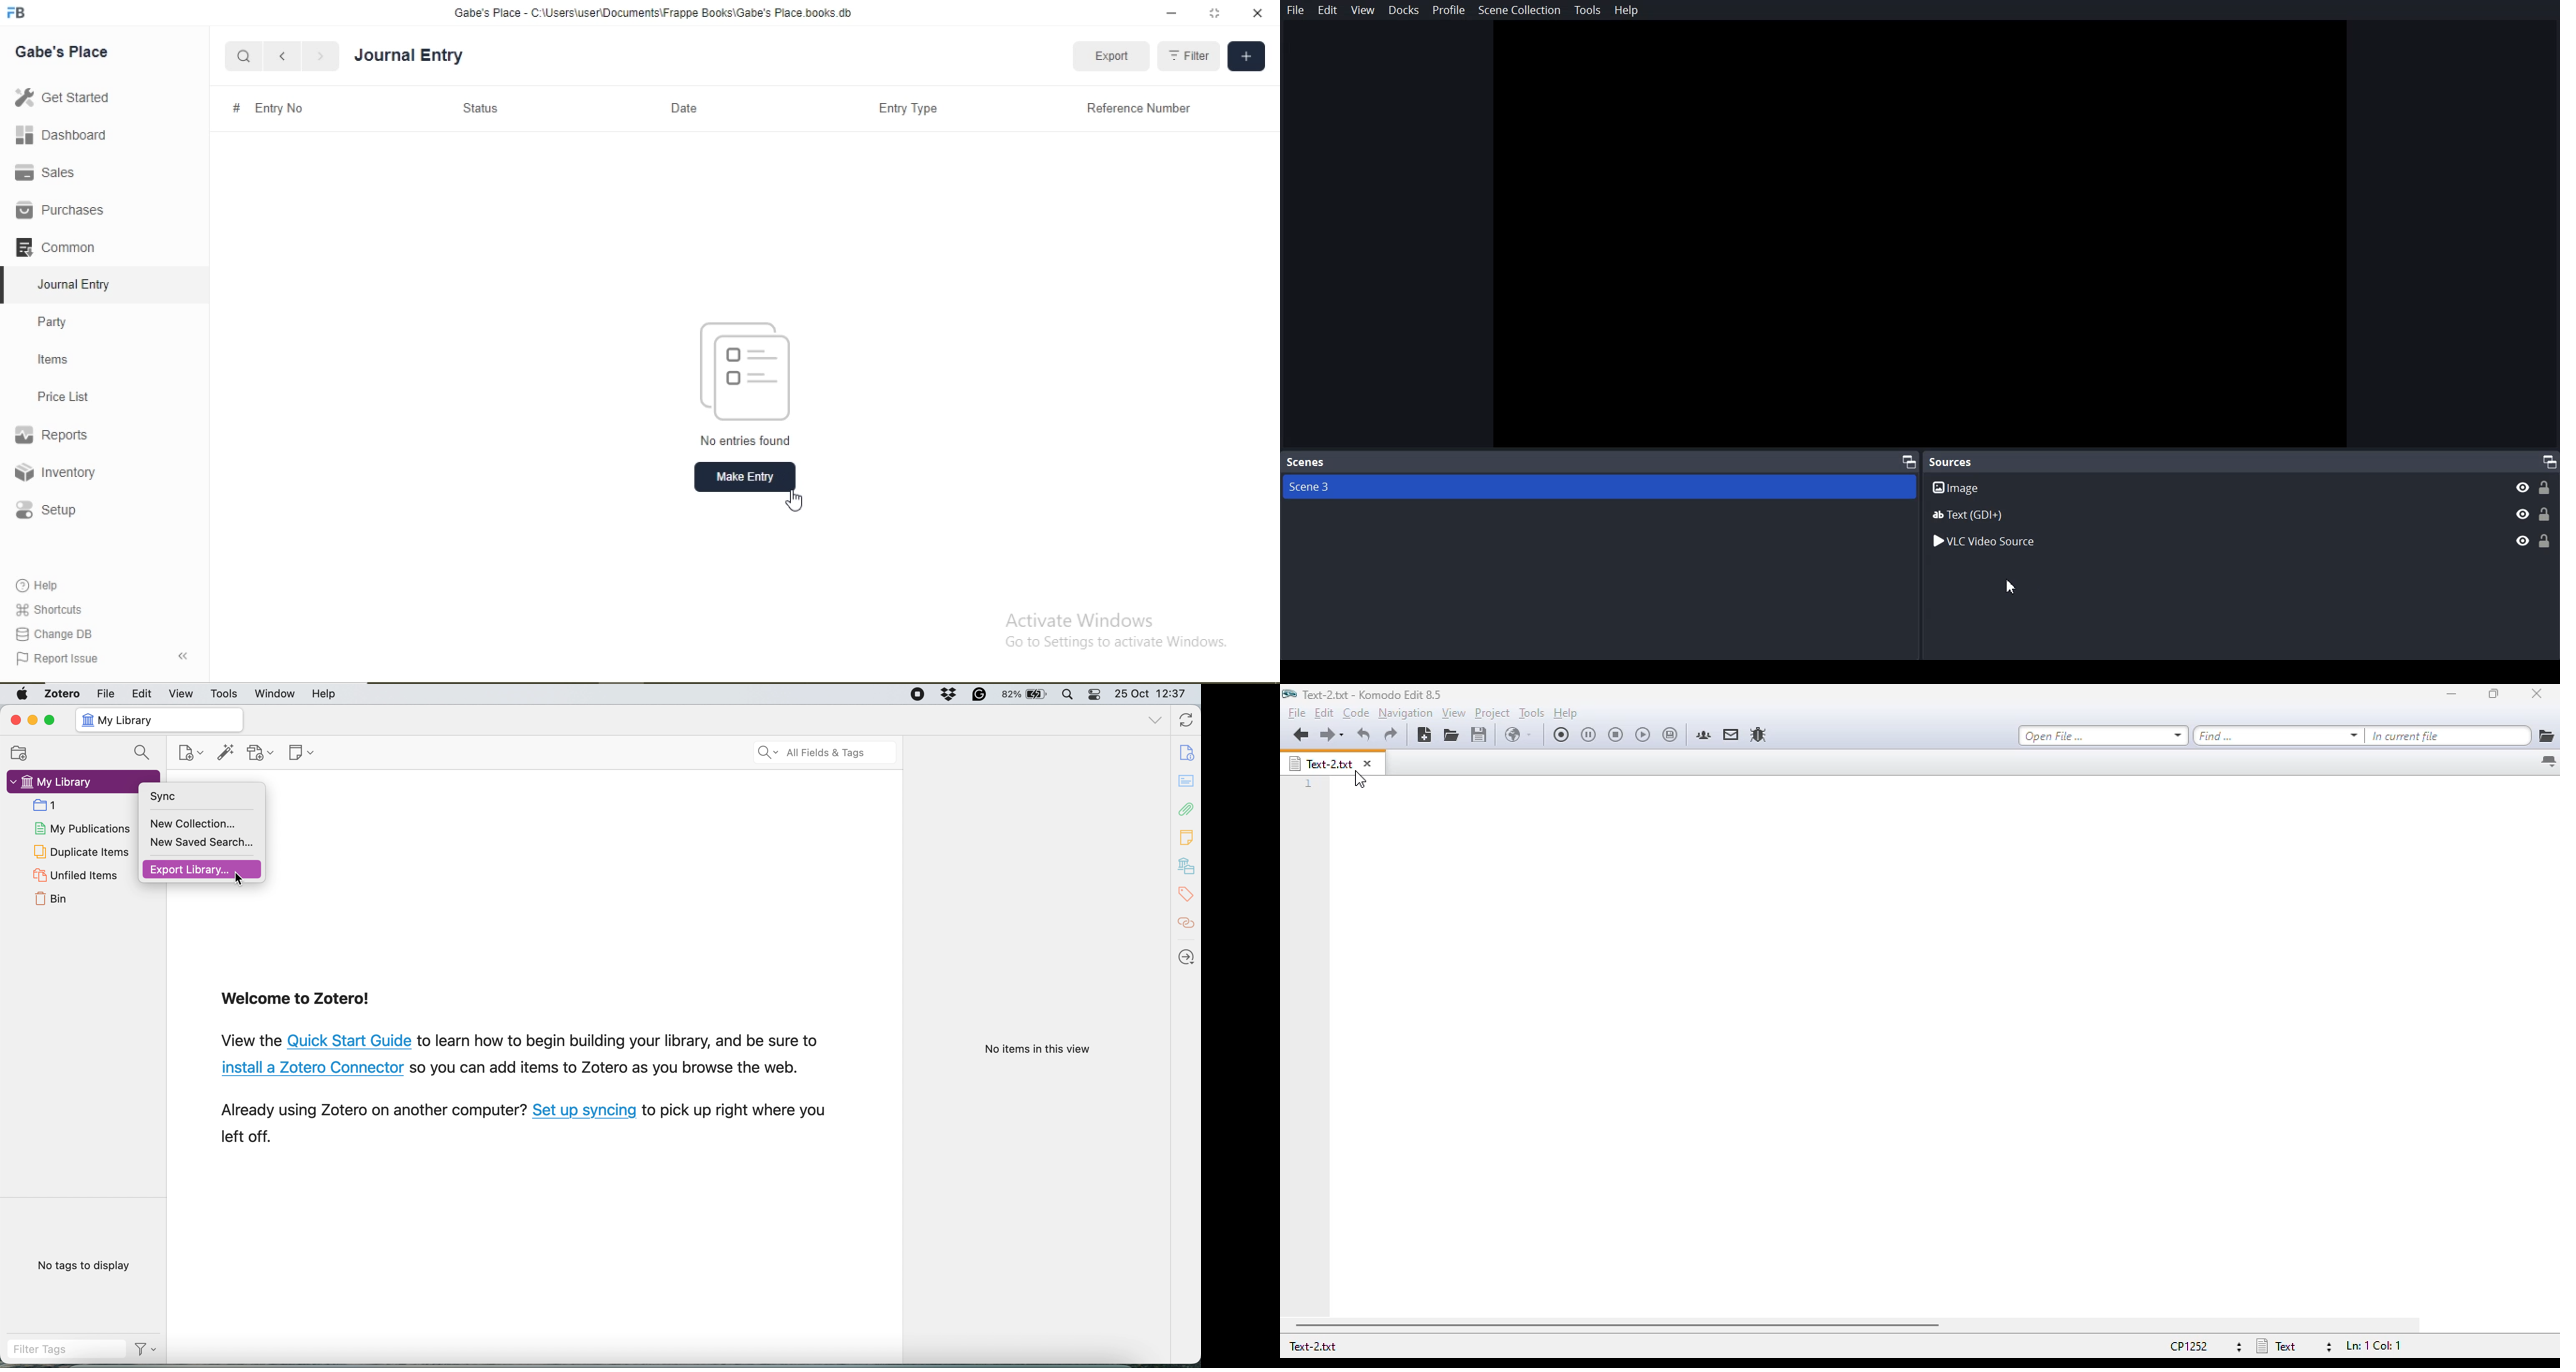  Describe the element at coordinates (23, 693) in the screenshot. I see `system logo` at that location.